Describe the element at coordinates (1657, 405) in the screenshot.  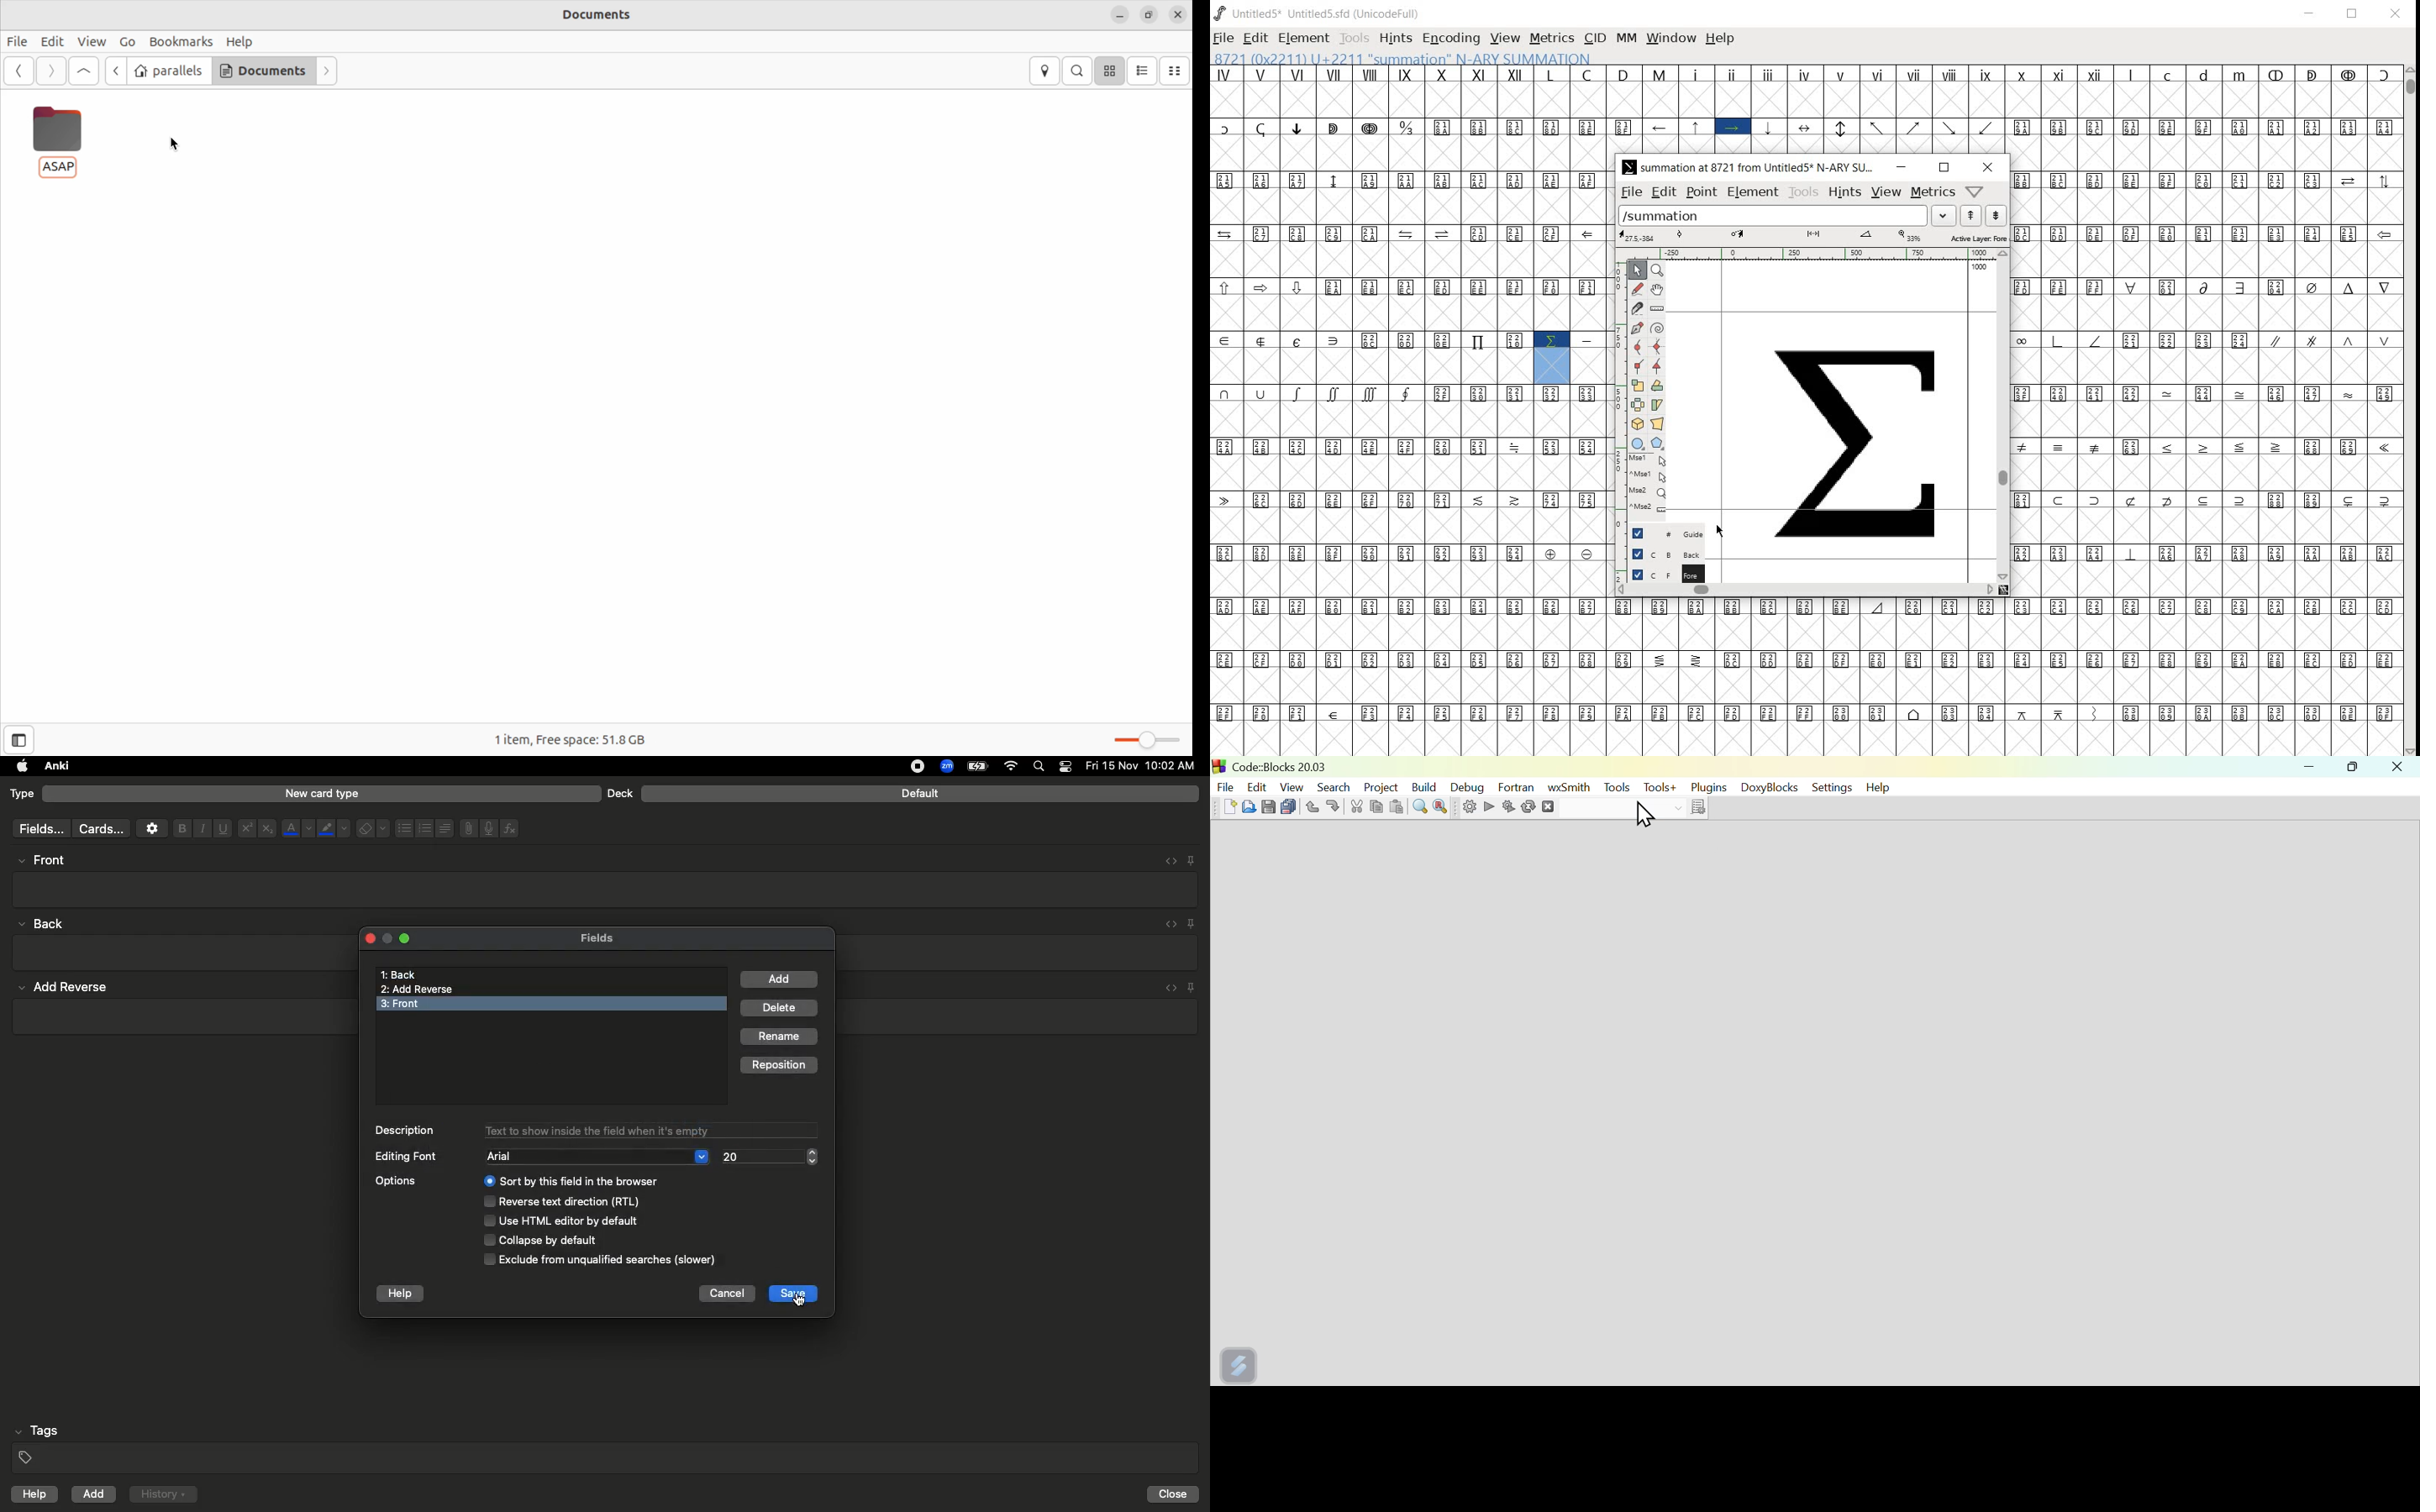
I see `Rotate the selection` at that location.